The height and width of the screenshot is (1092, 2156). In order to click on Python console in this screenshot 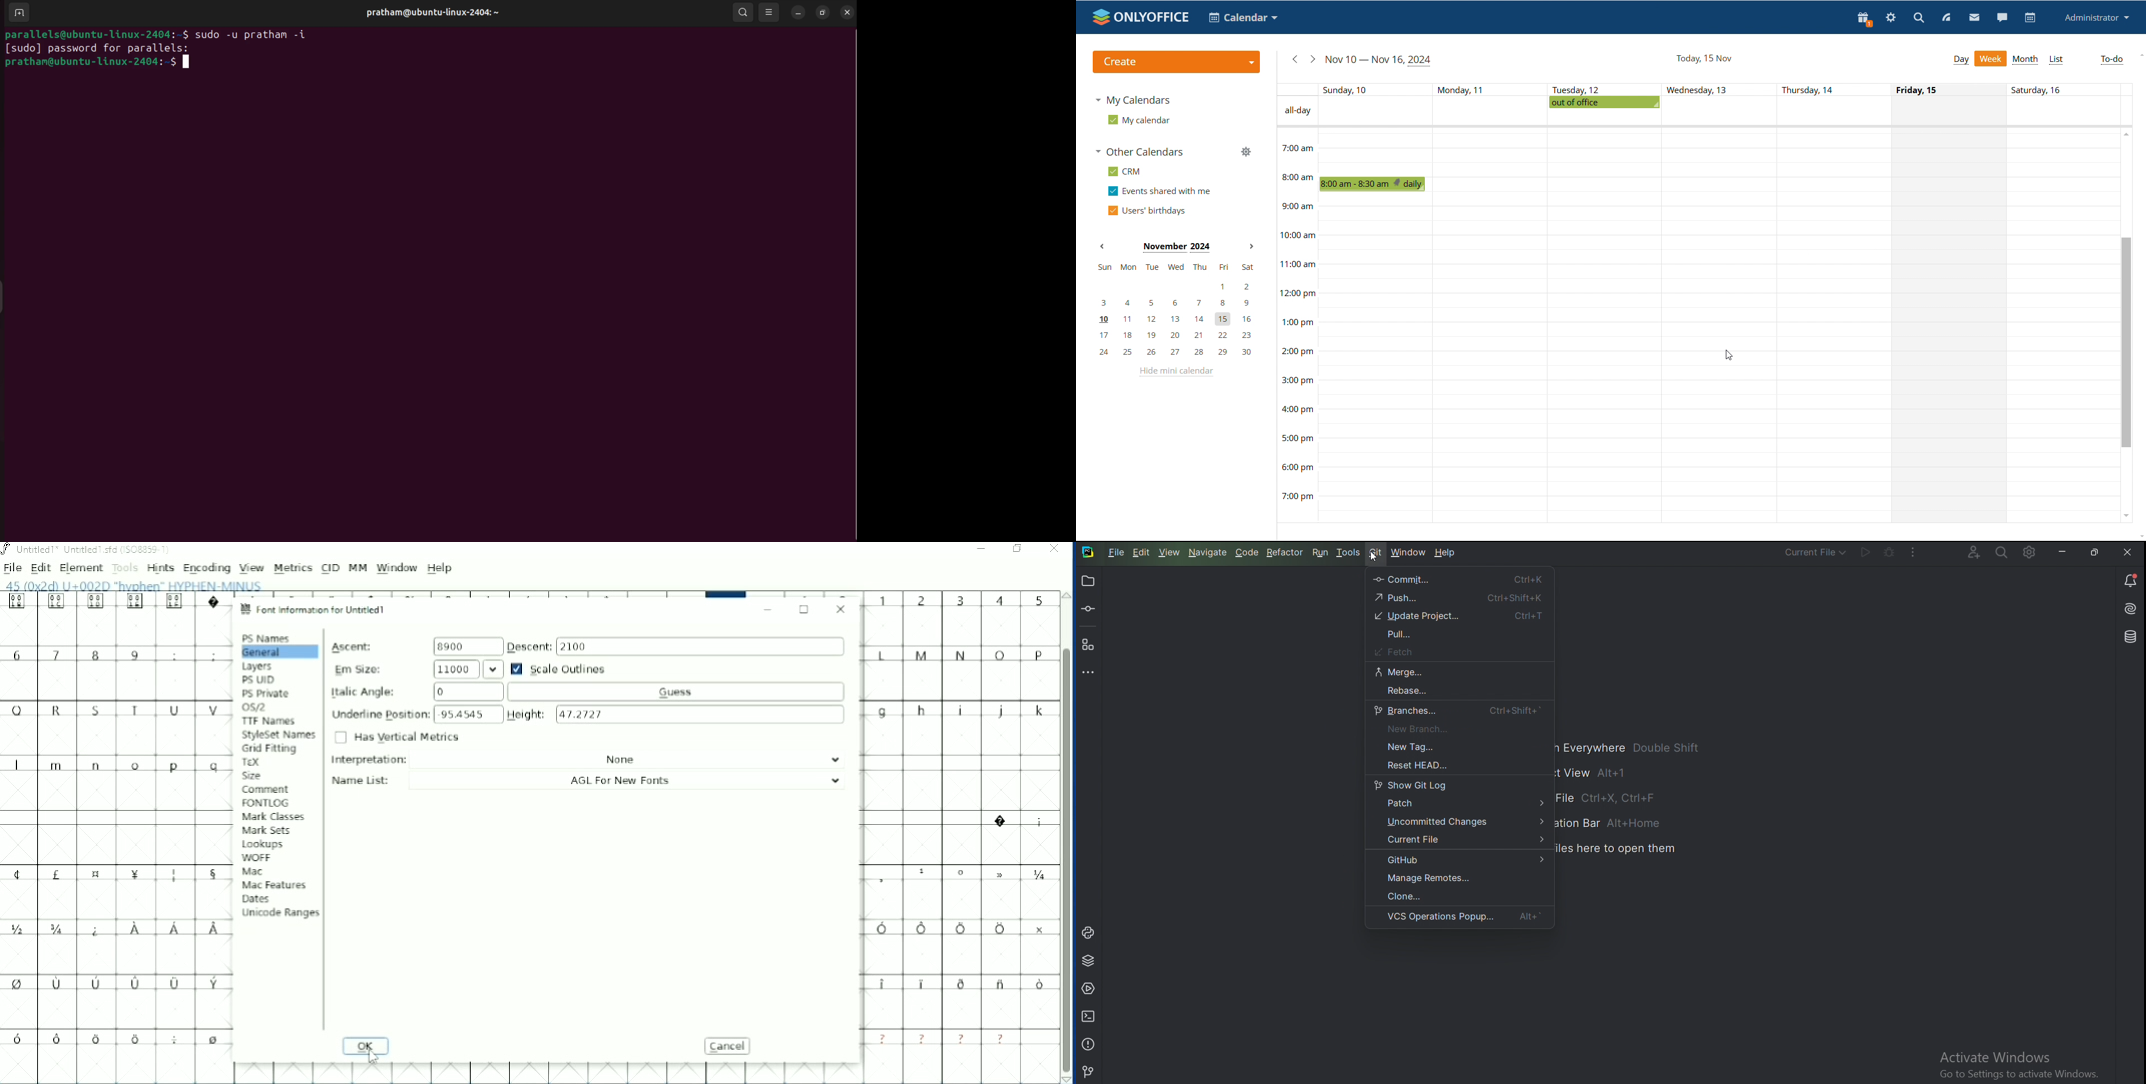, I will do `click(1090, 932)`.